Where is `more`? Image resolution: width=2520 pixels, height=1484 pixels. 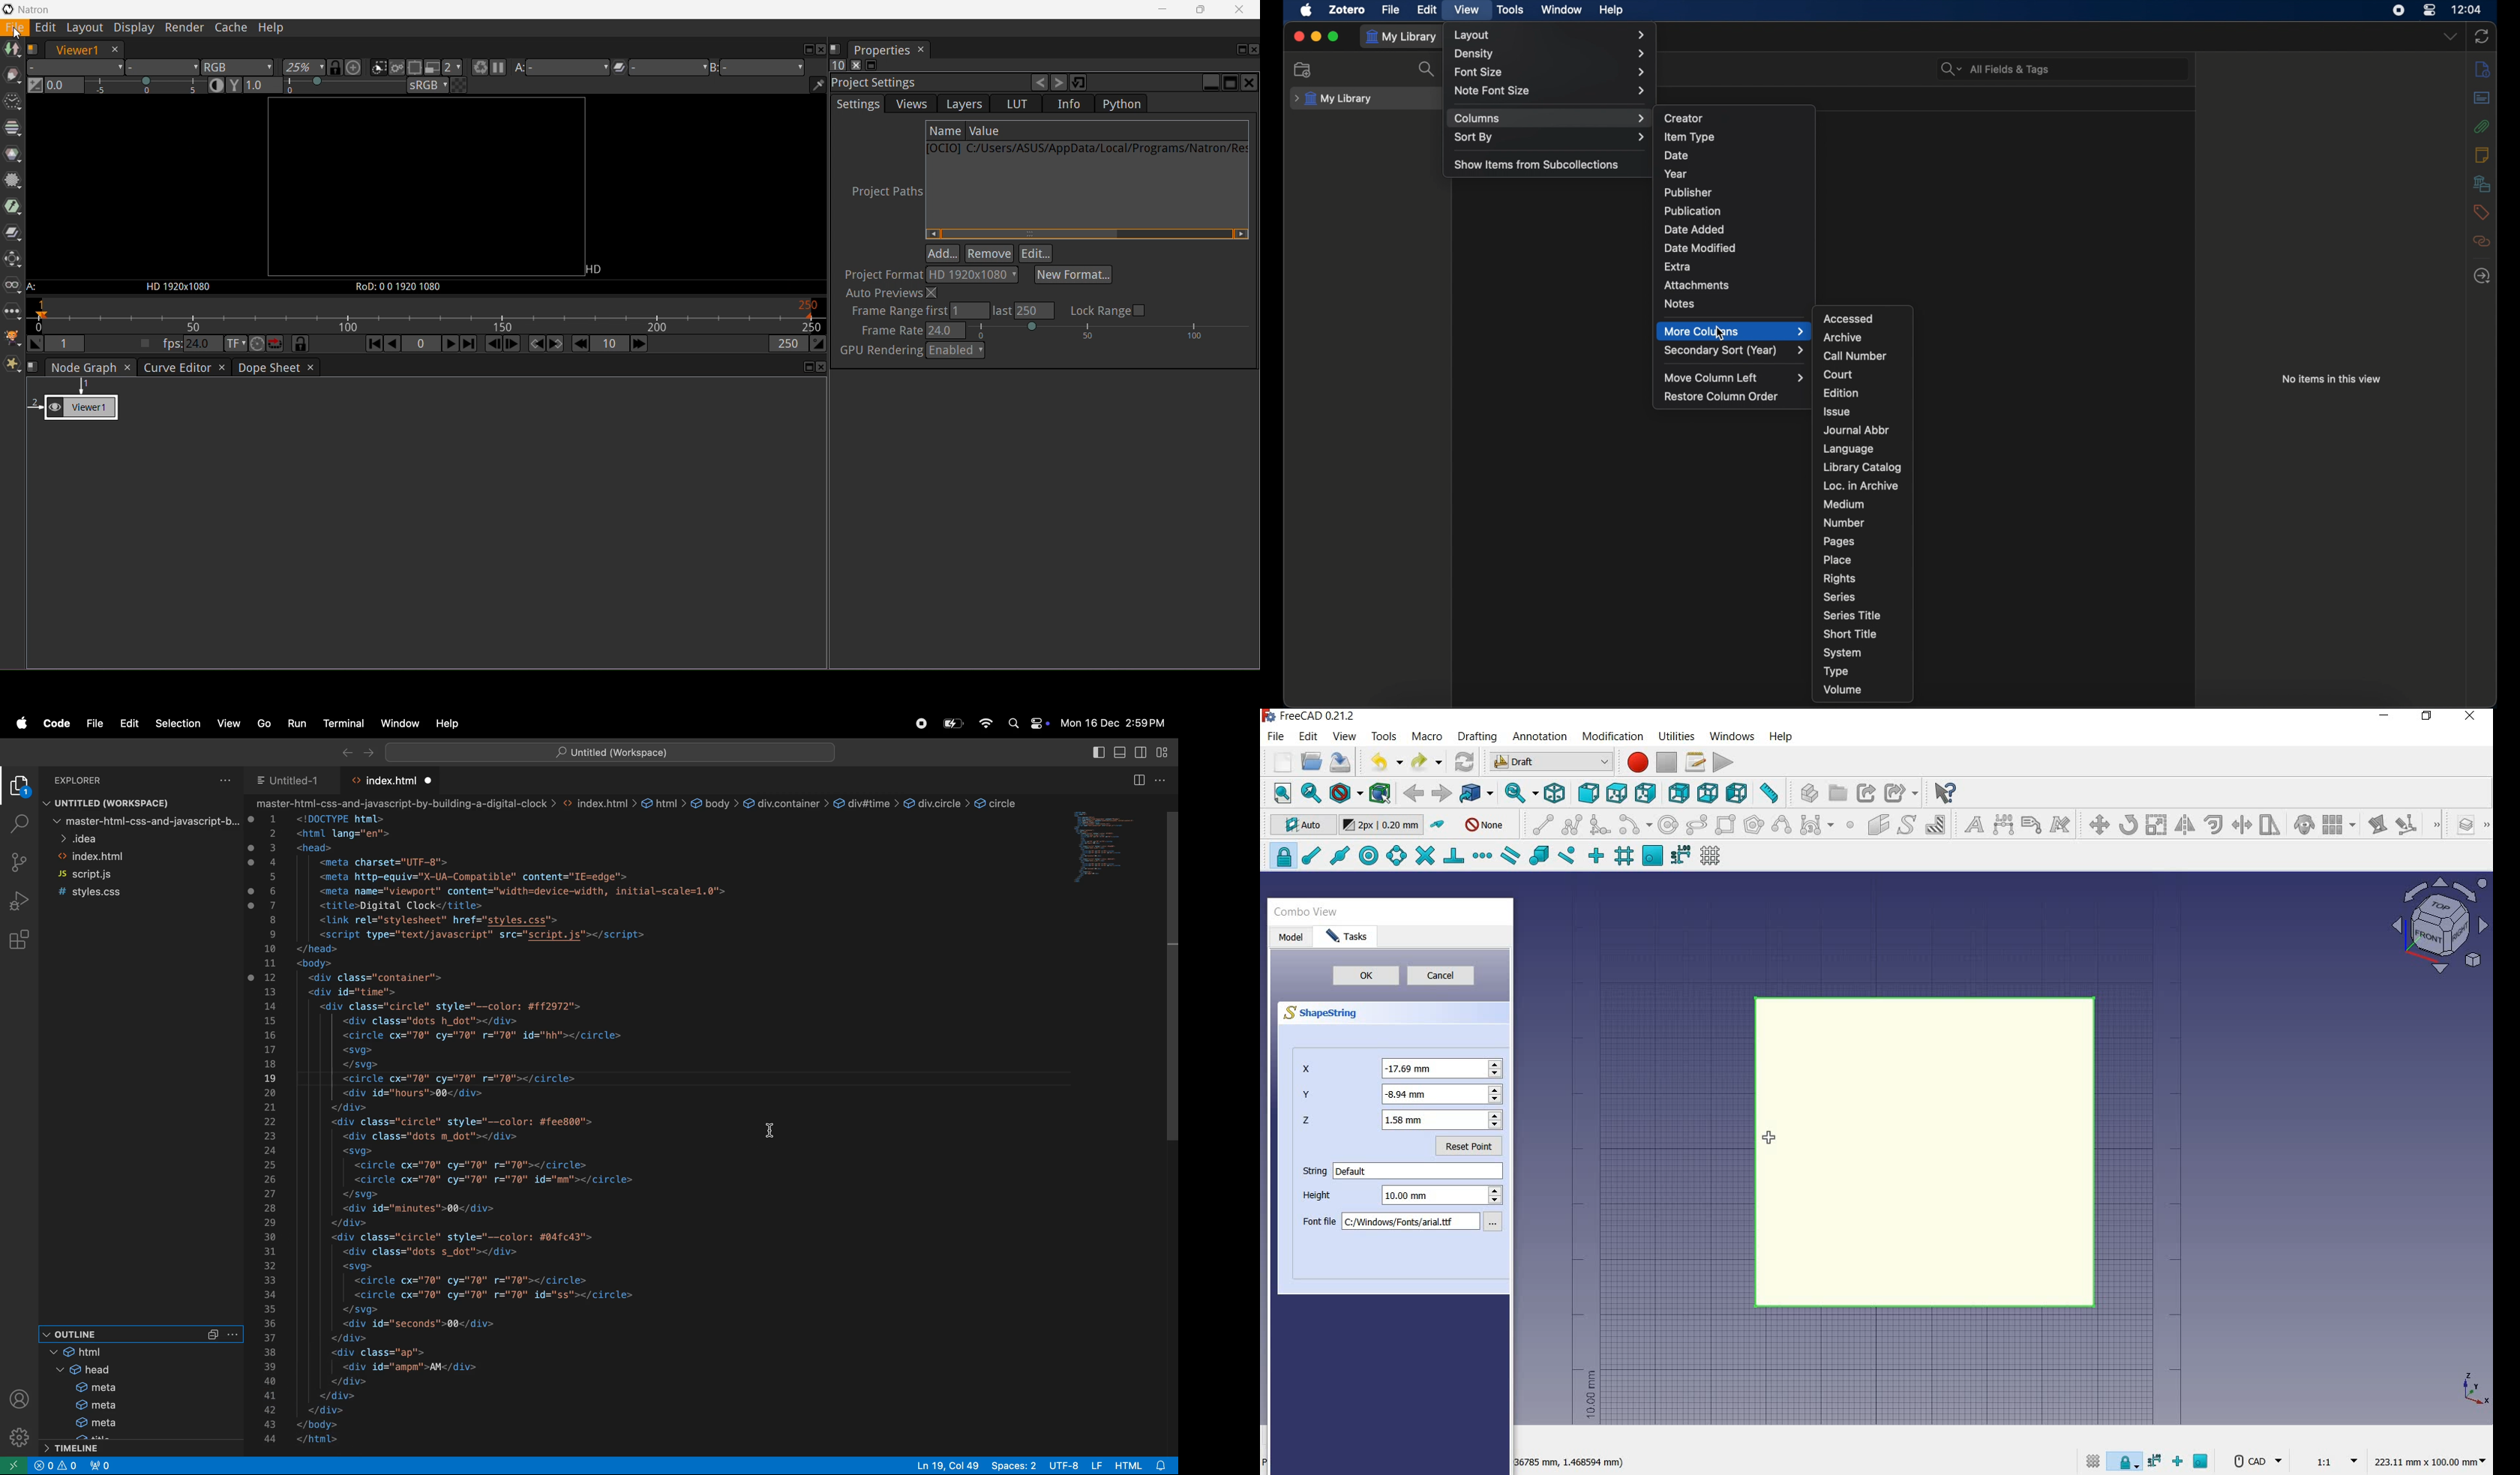
more is located at coordinates (235, 1335).